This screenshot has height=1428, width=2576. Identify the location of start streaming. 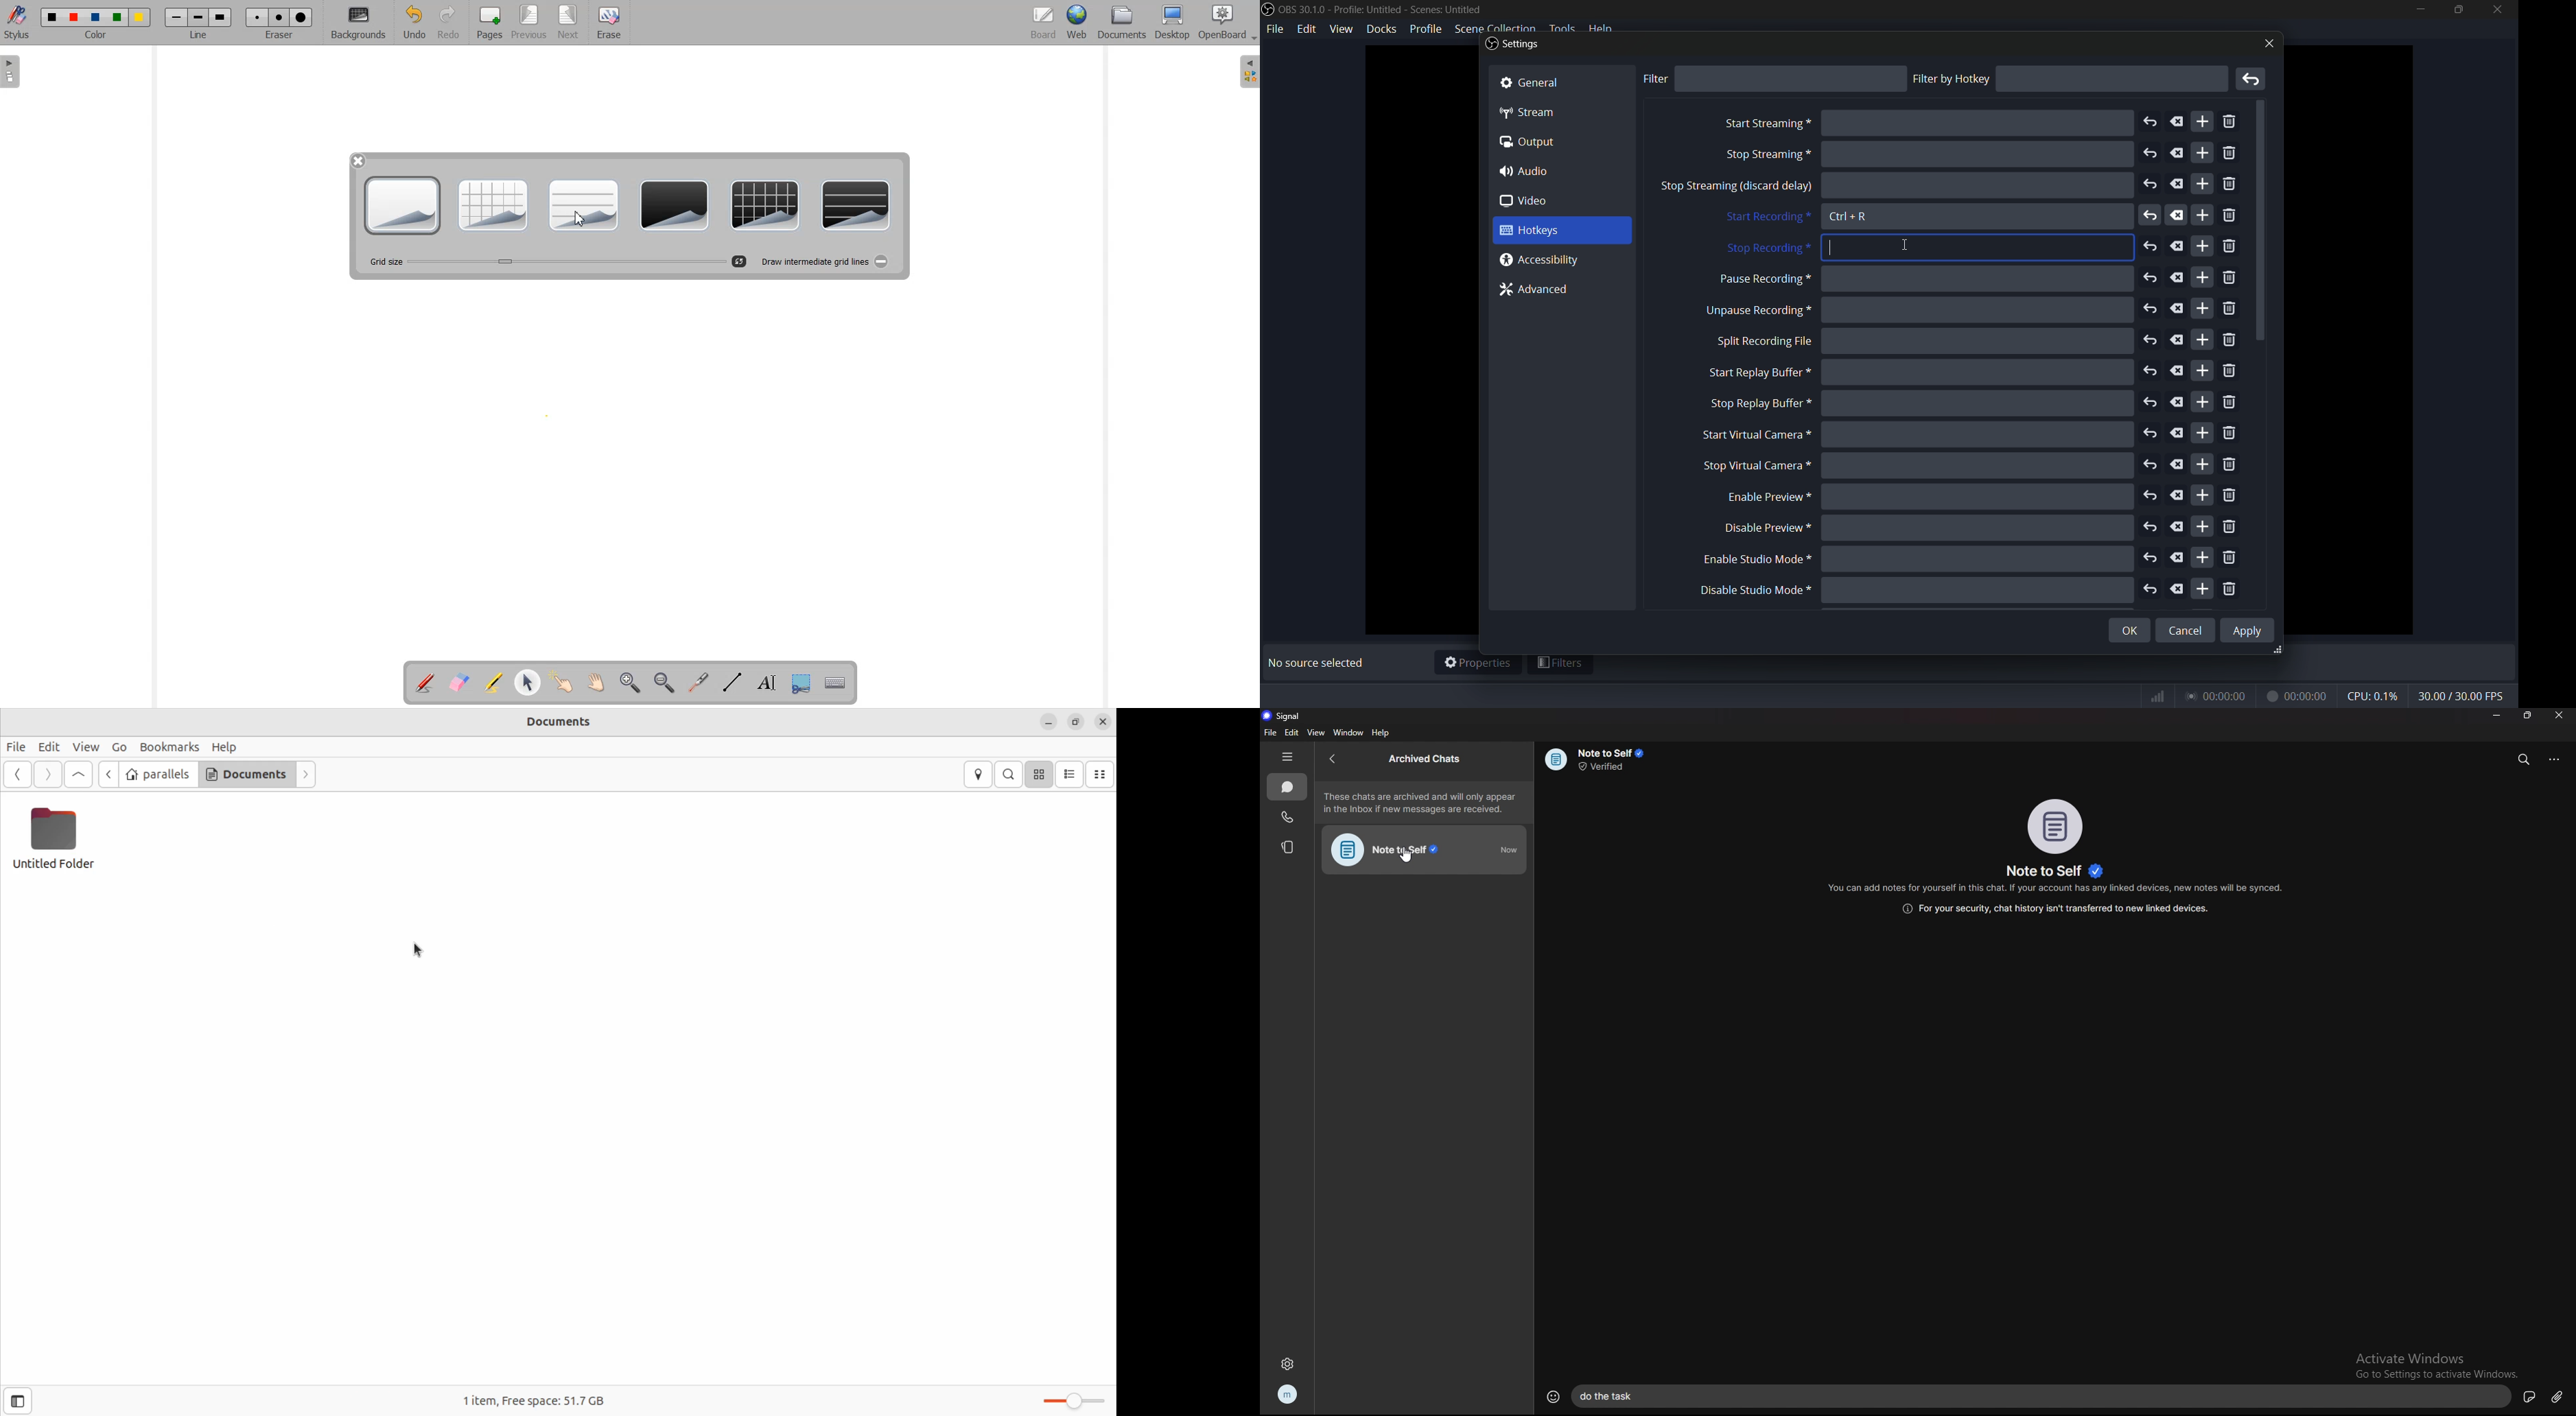
(1767, 124).